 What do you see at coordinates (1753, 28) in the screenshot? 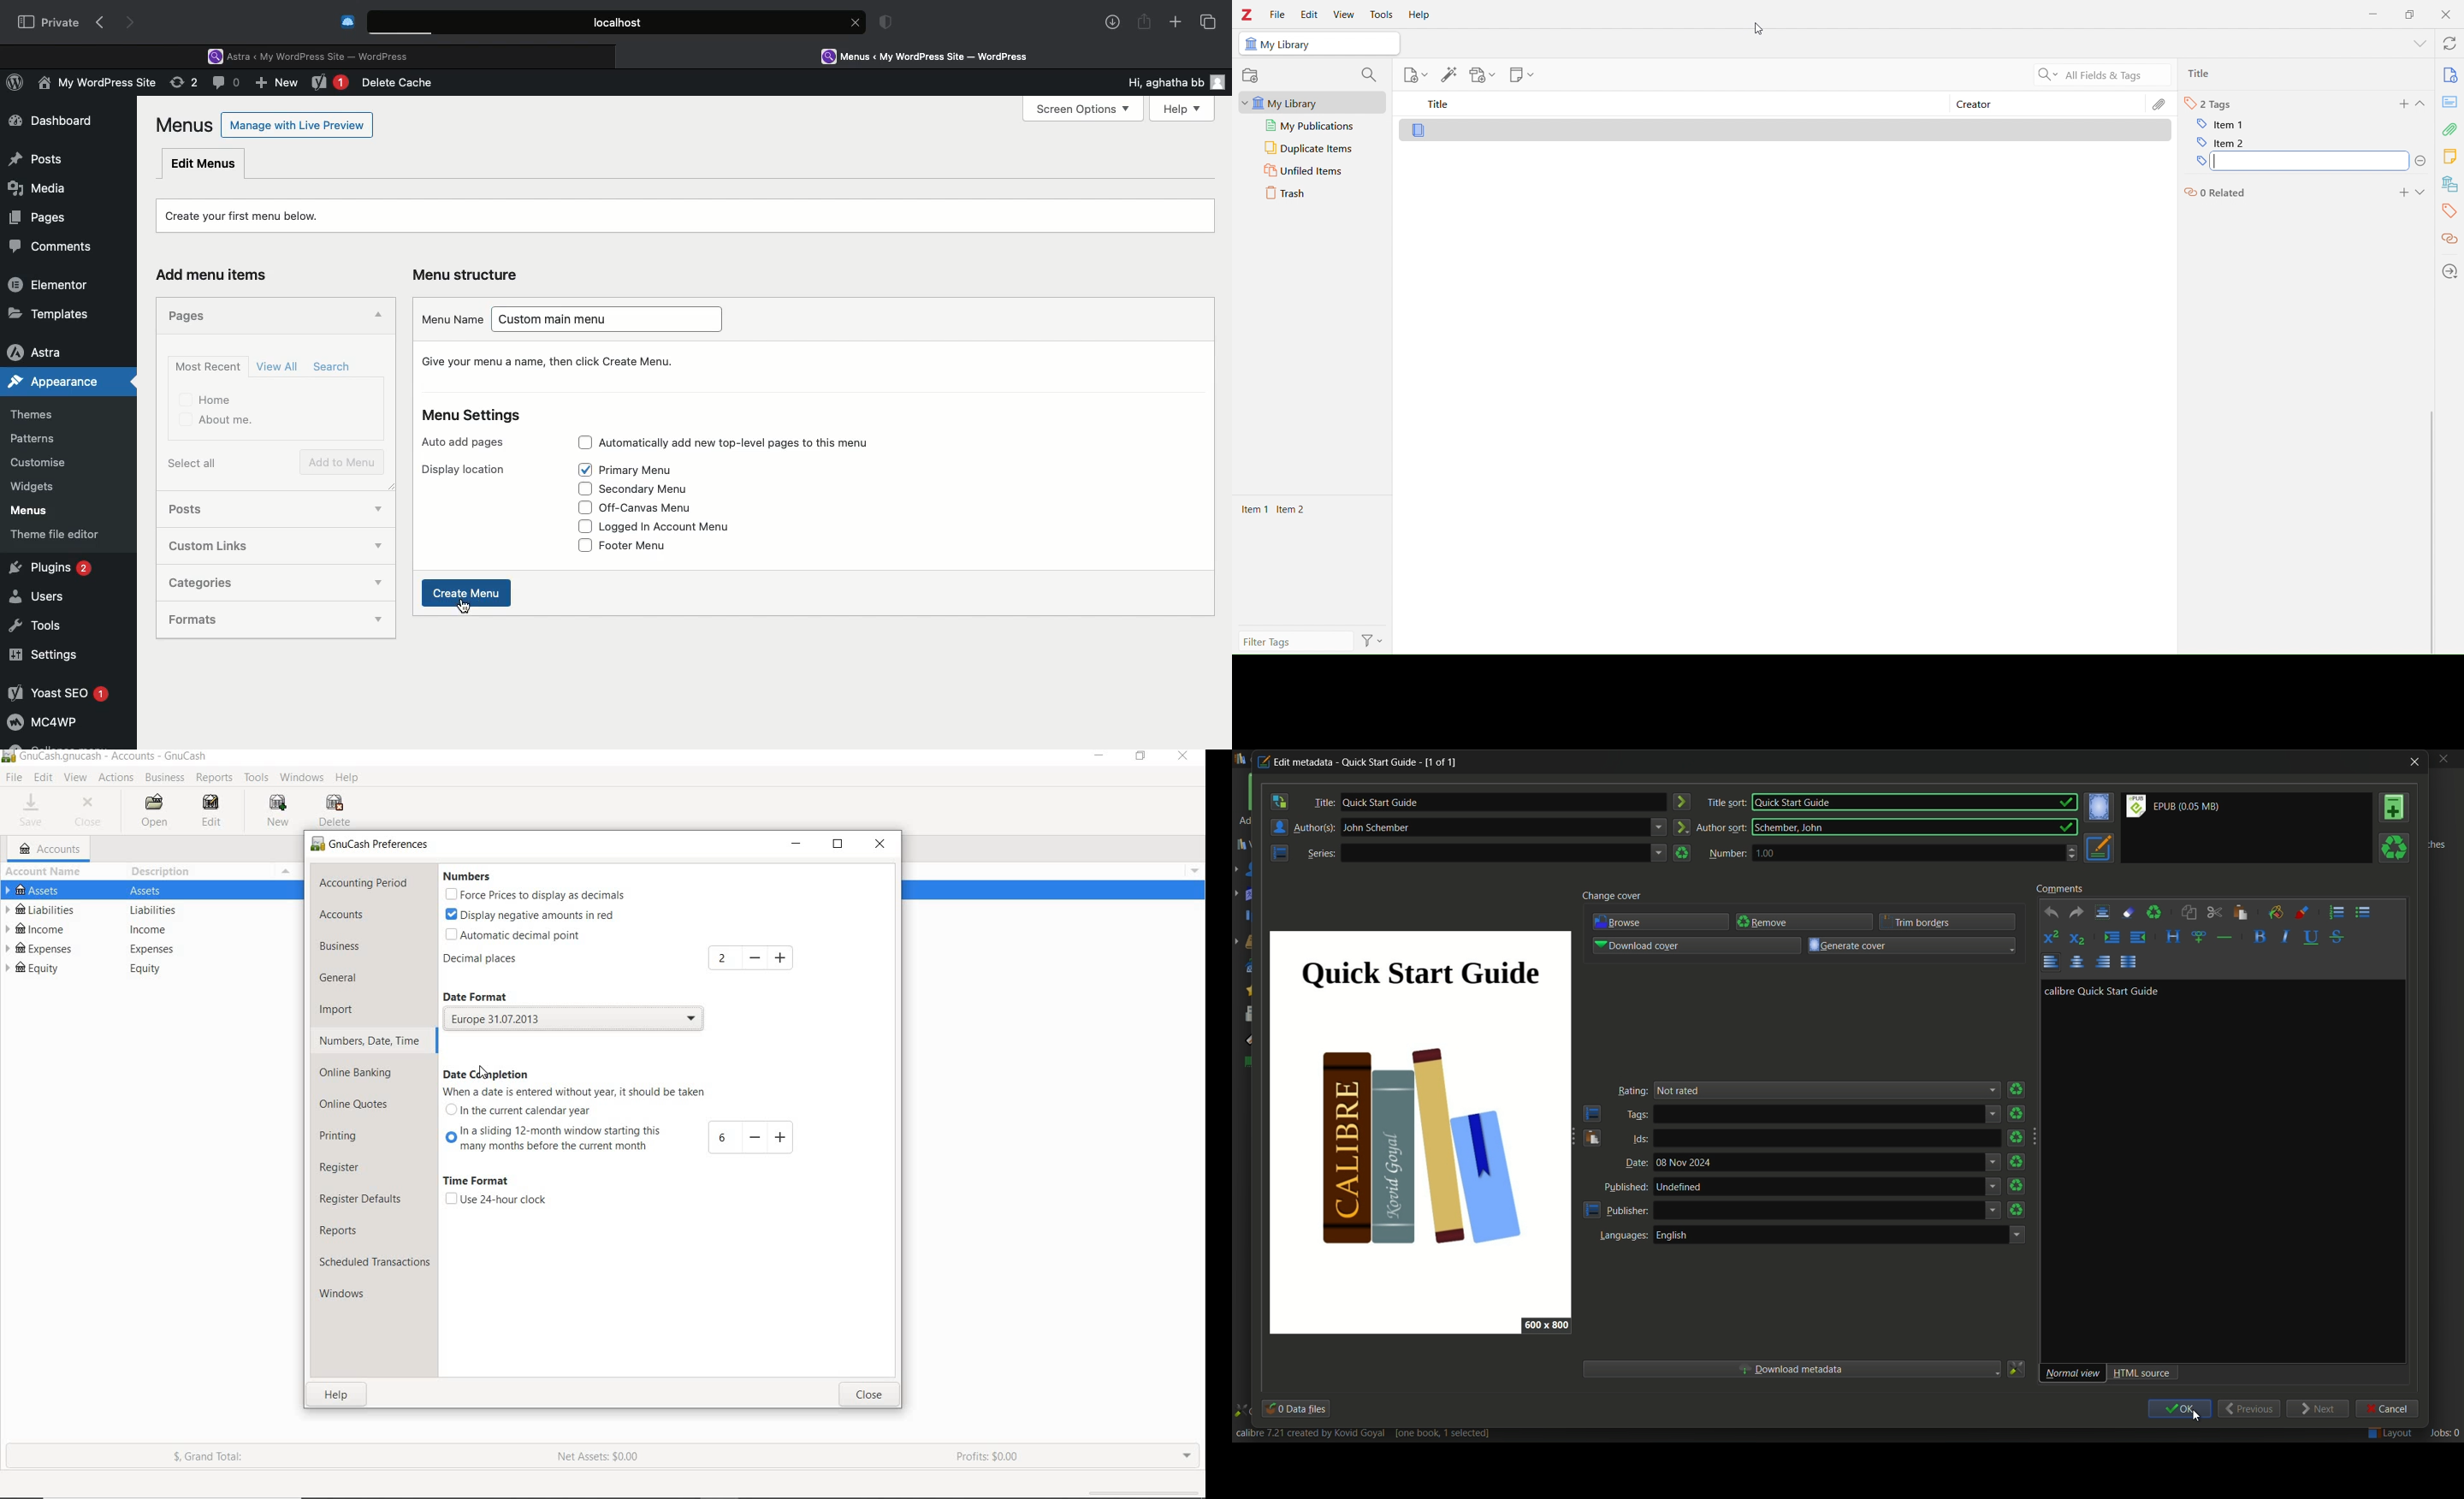
I see `cursor` at bounding box center [1753, 28].